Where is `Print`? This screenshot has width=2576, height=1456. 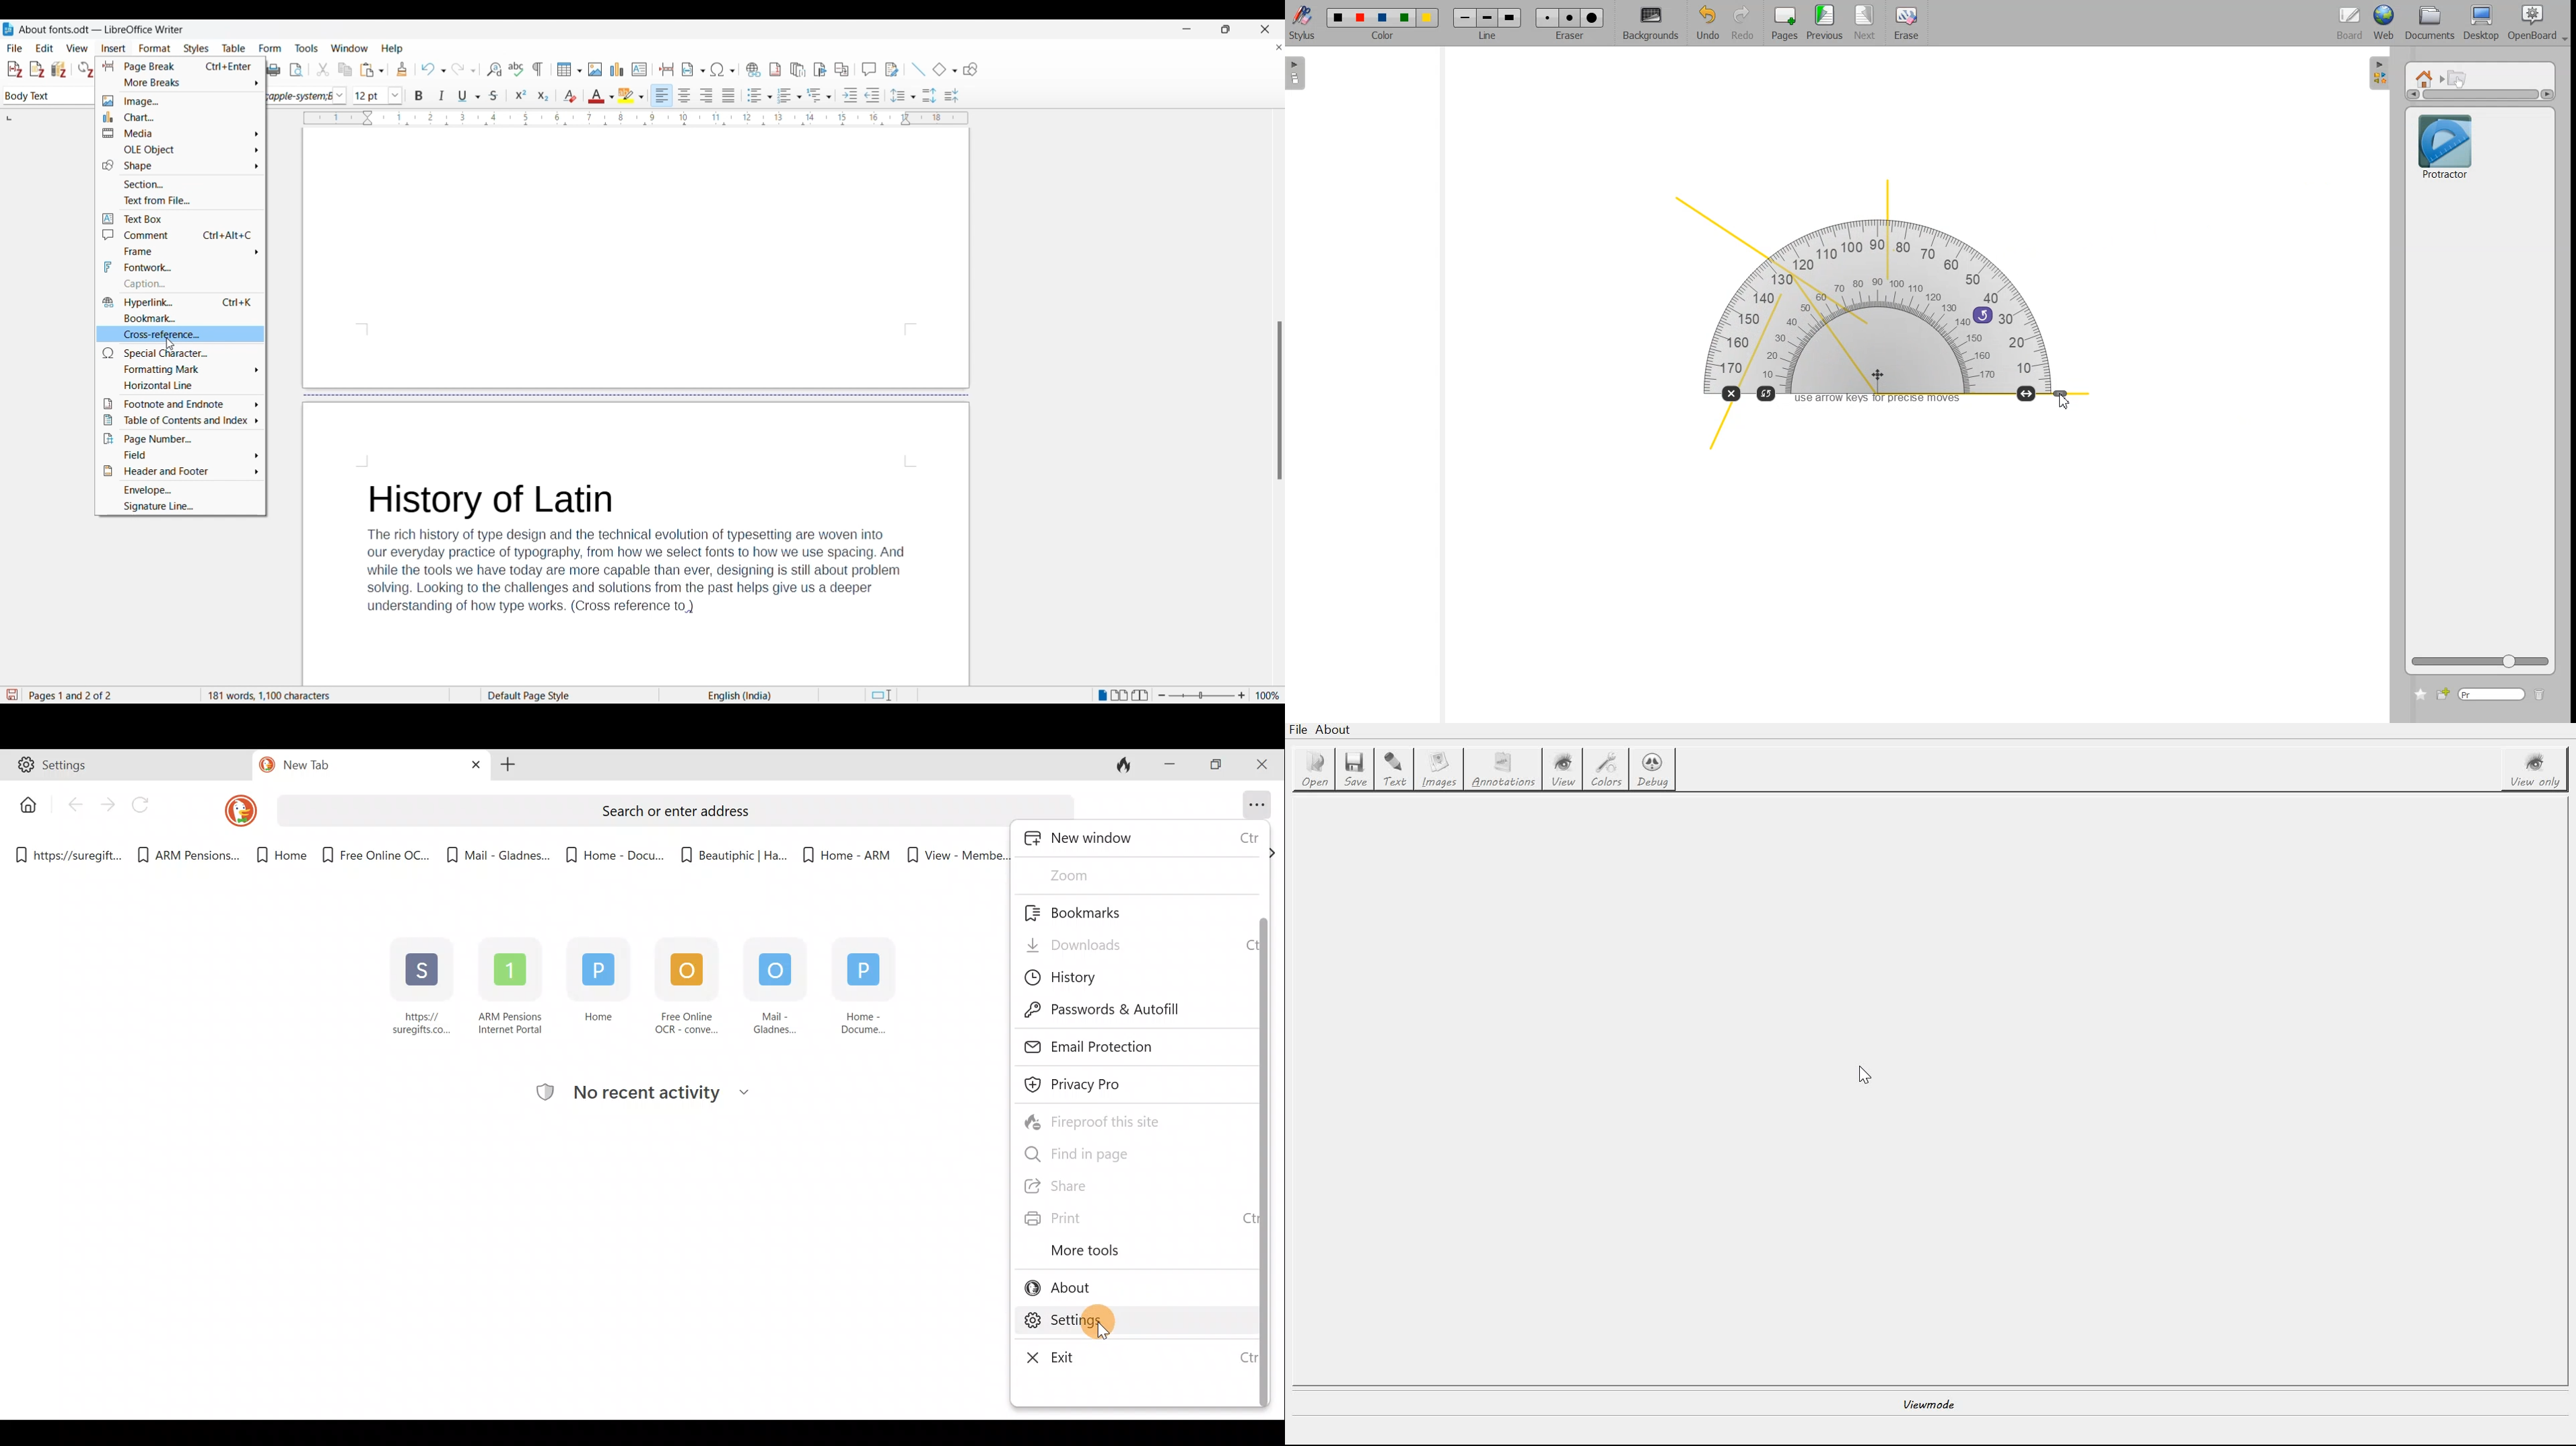
Print is located at coordinates (273, 70).